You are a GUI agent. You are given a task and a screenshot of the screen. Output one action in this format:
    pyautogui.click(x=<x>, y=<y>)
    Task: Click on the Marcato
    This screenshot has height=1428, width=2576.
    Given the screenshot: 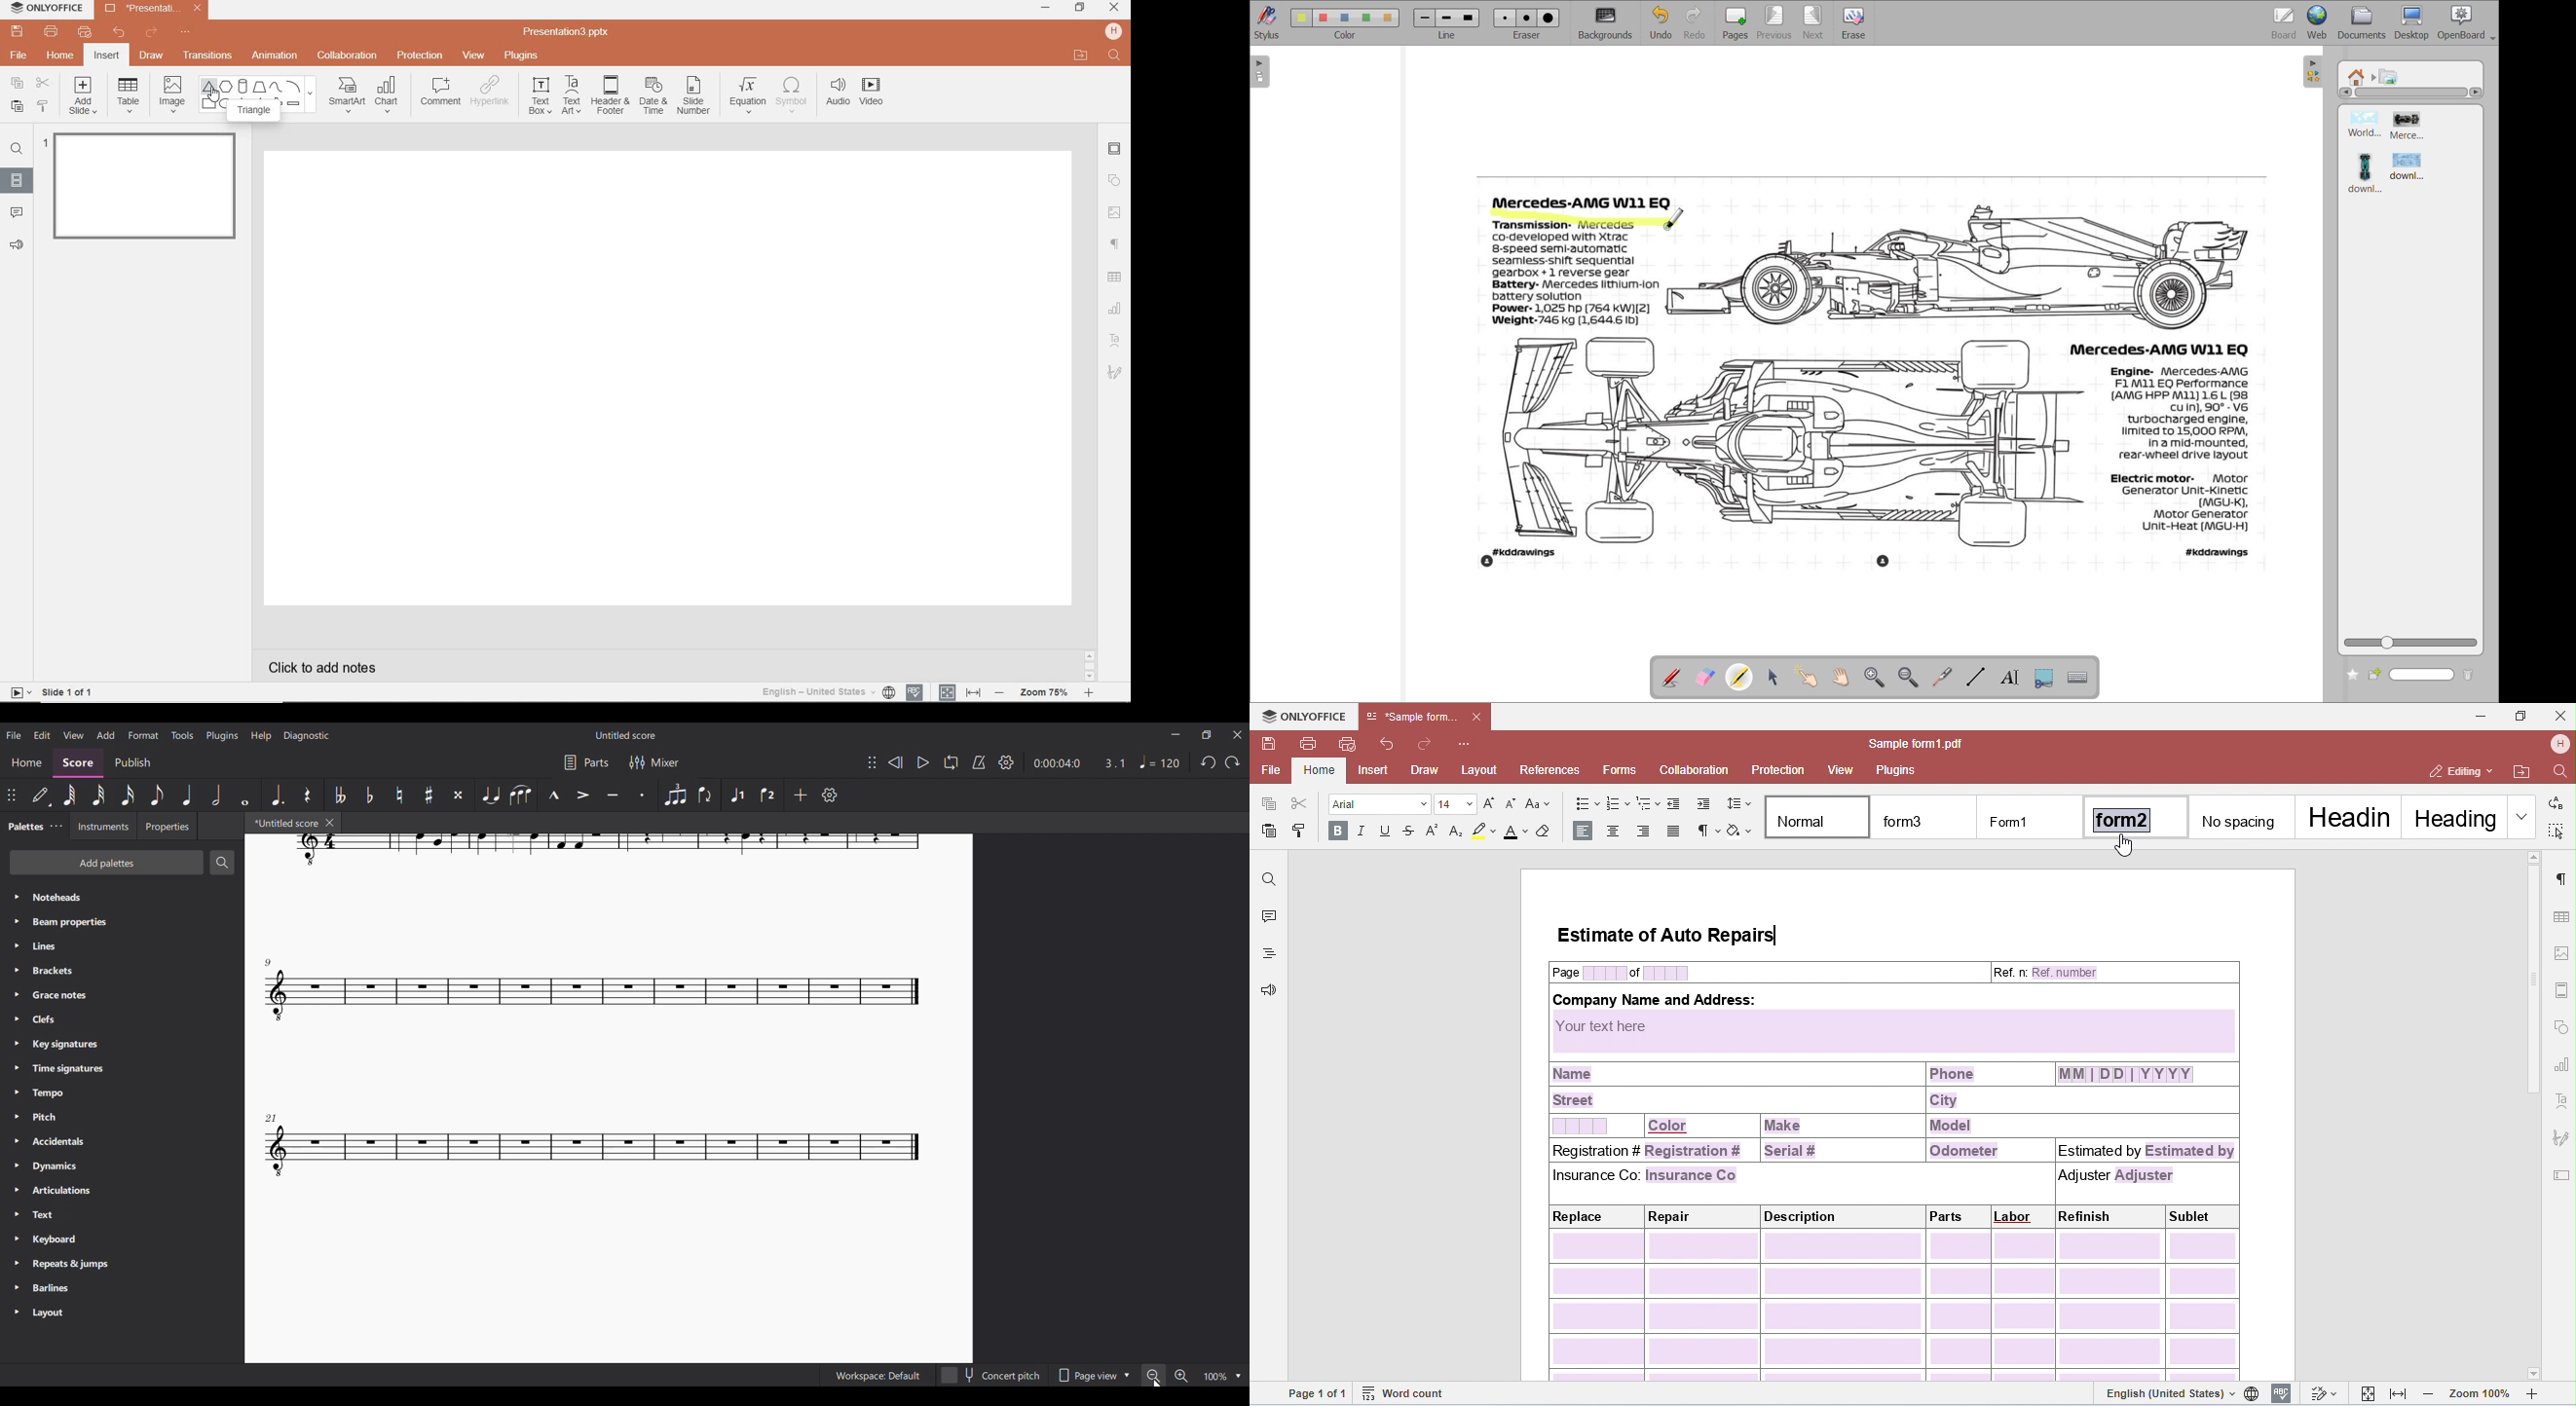 What is the action you would take?
    pyautogui.click(x=554, y=795)
    